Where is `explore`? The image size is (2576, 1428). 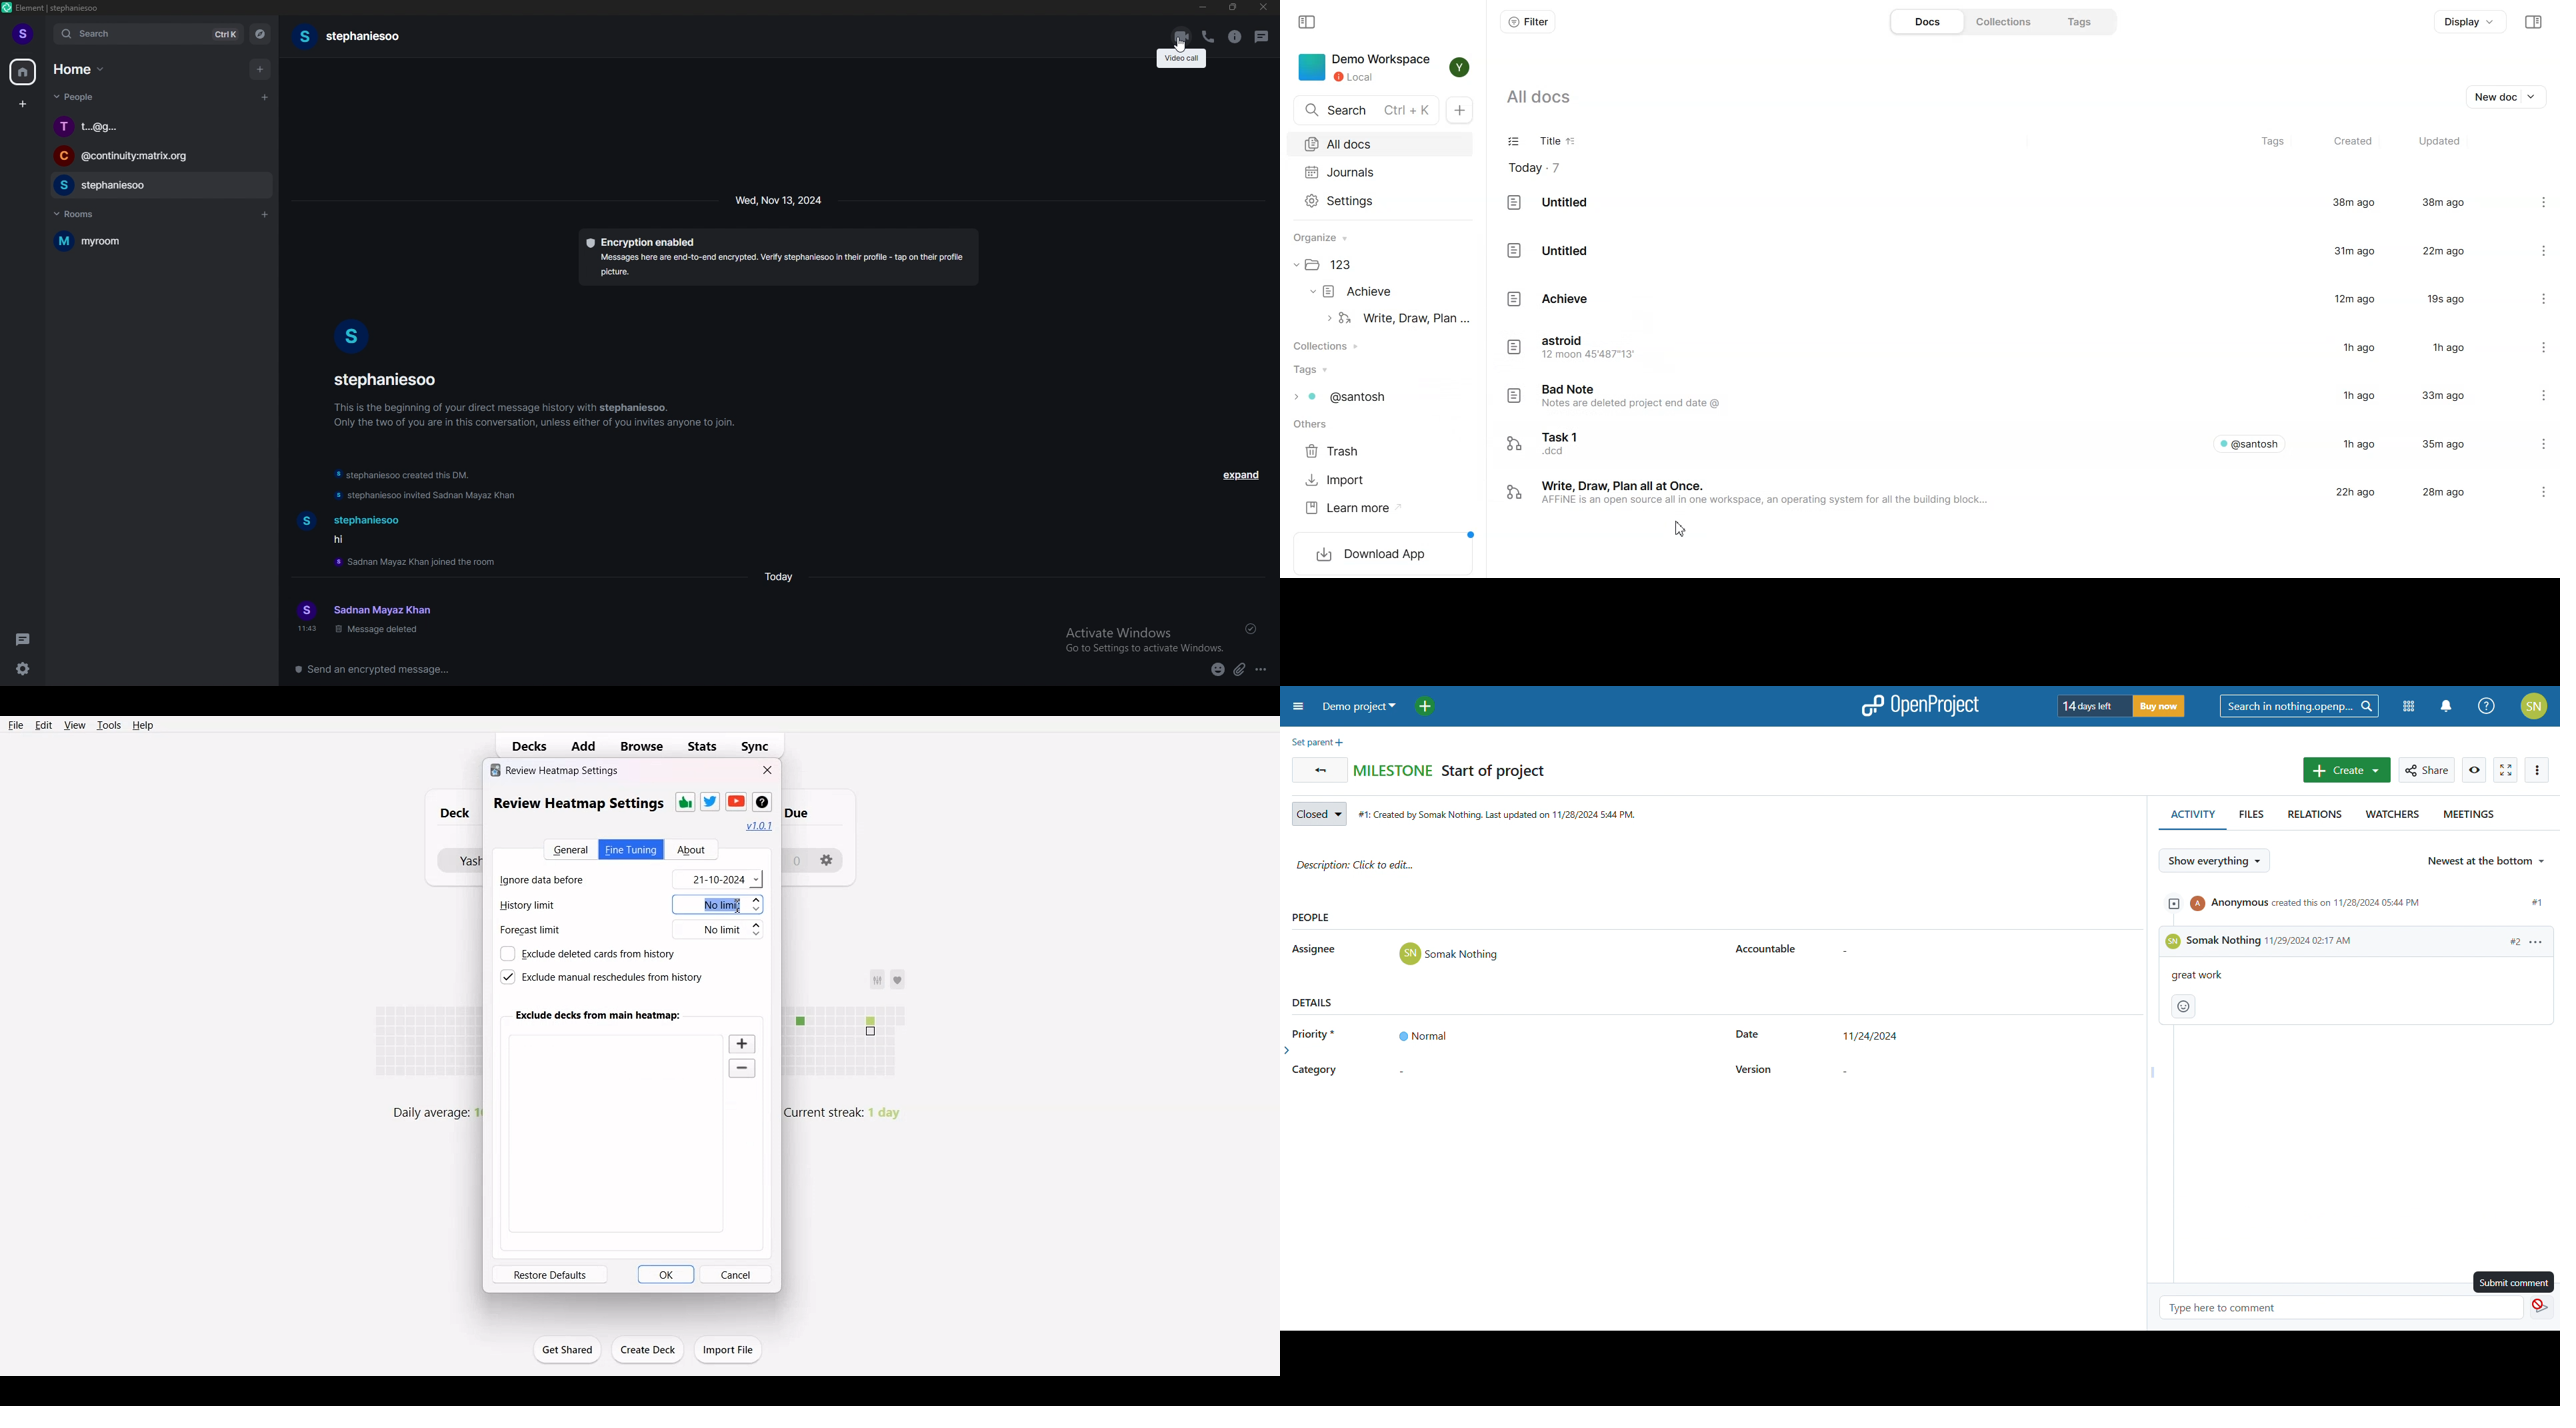
explore is located at coordinates (260, 34).